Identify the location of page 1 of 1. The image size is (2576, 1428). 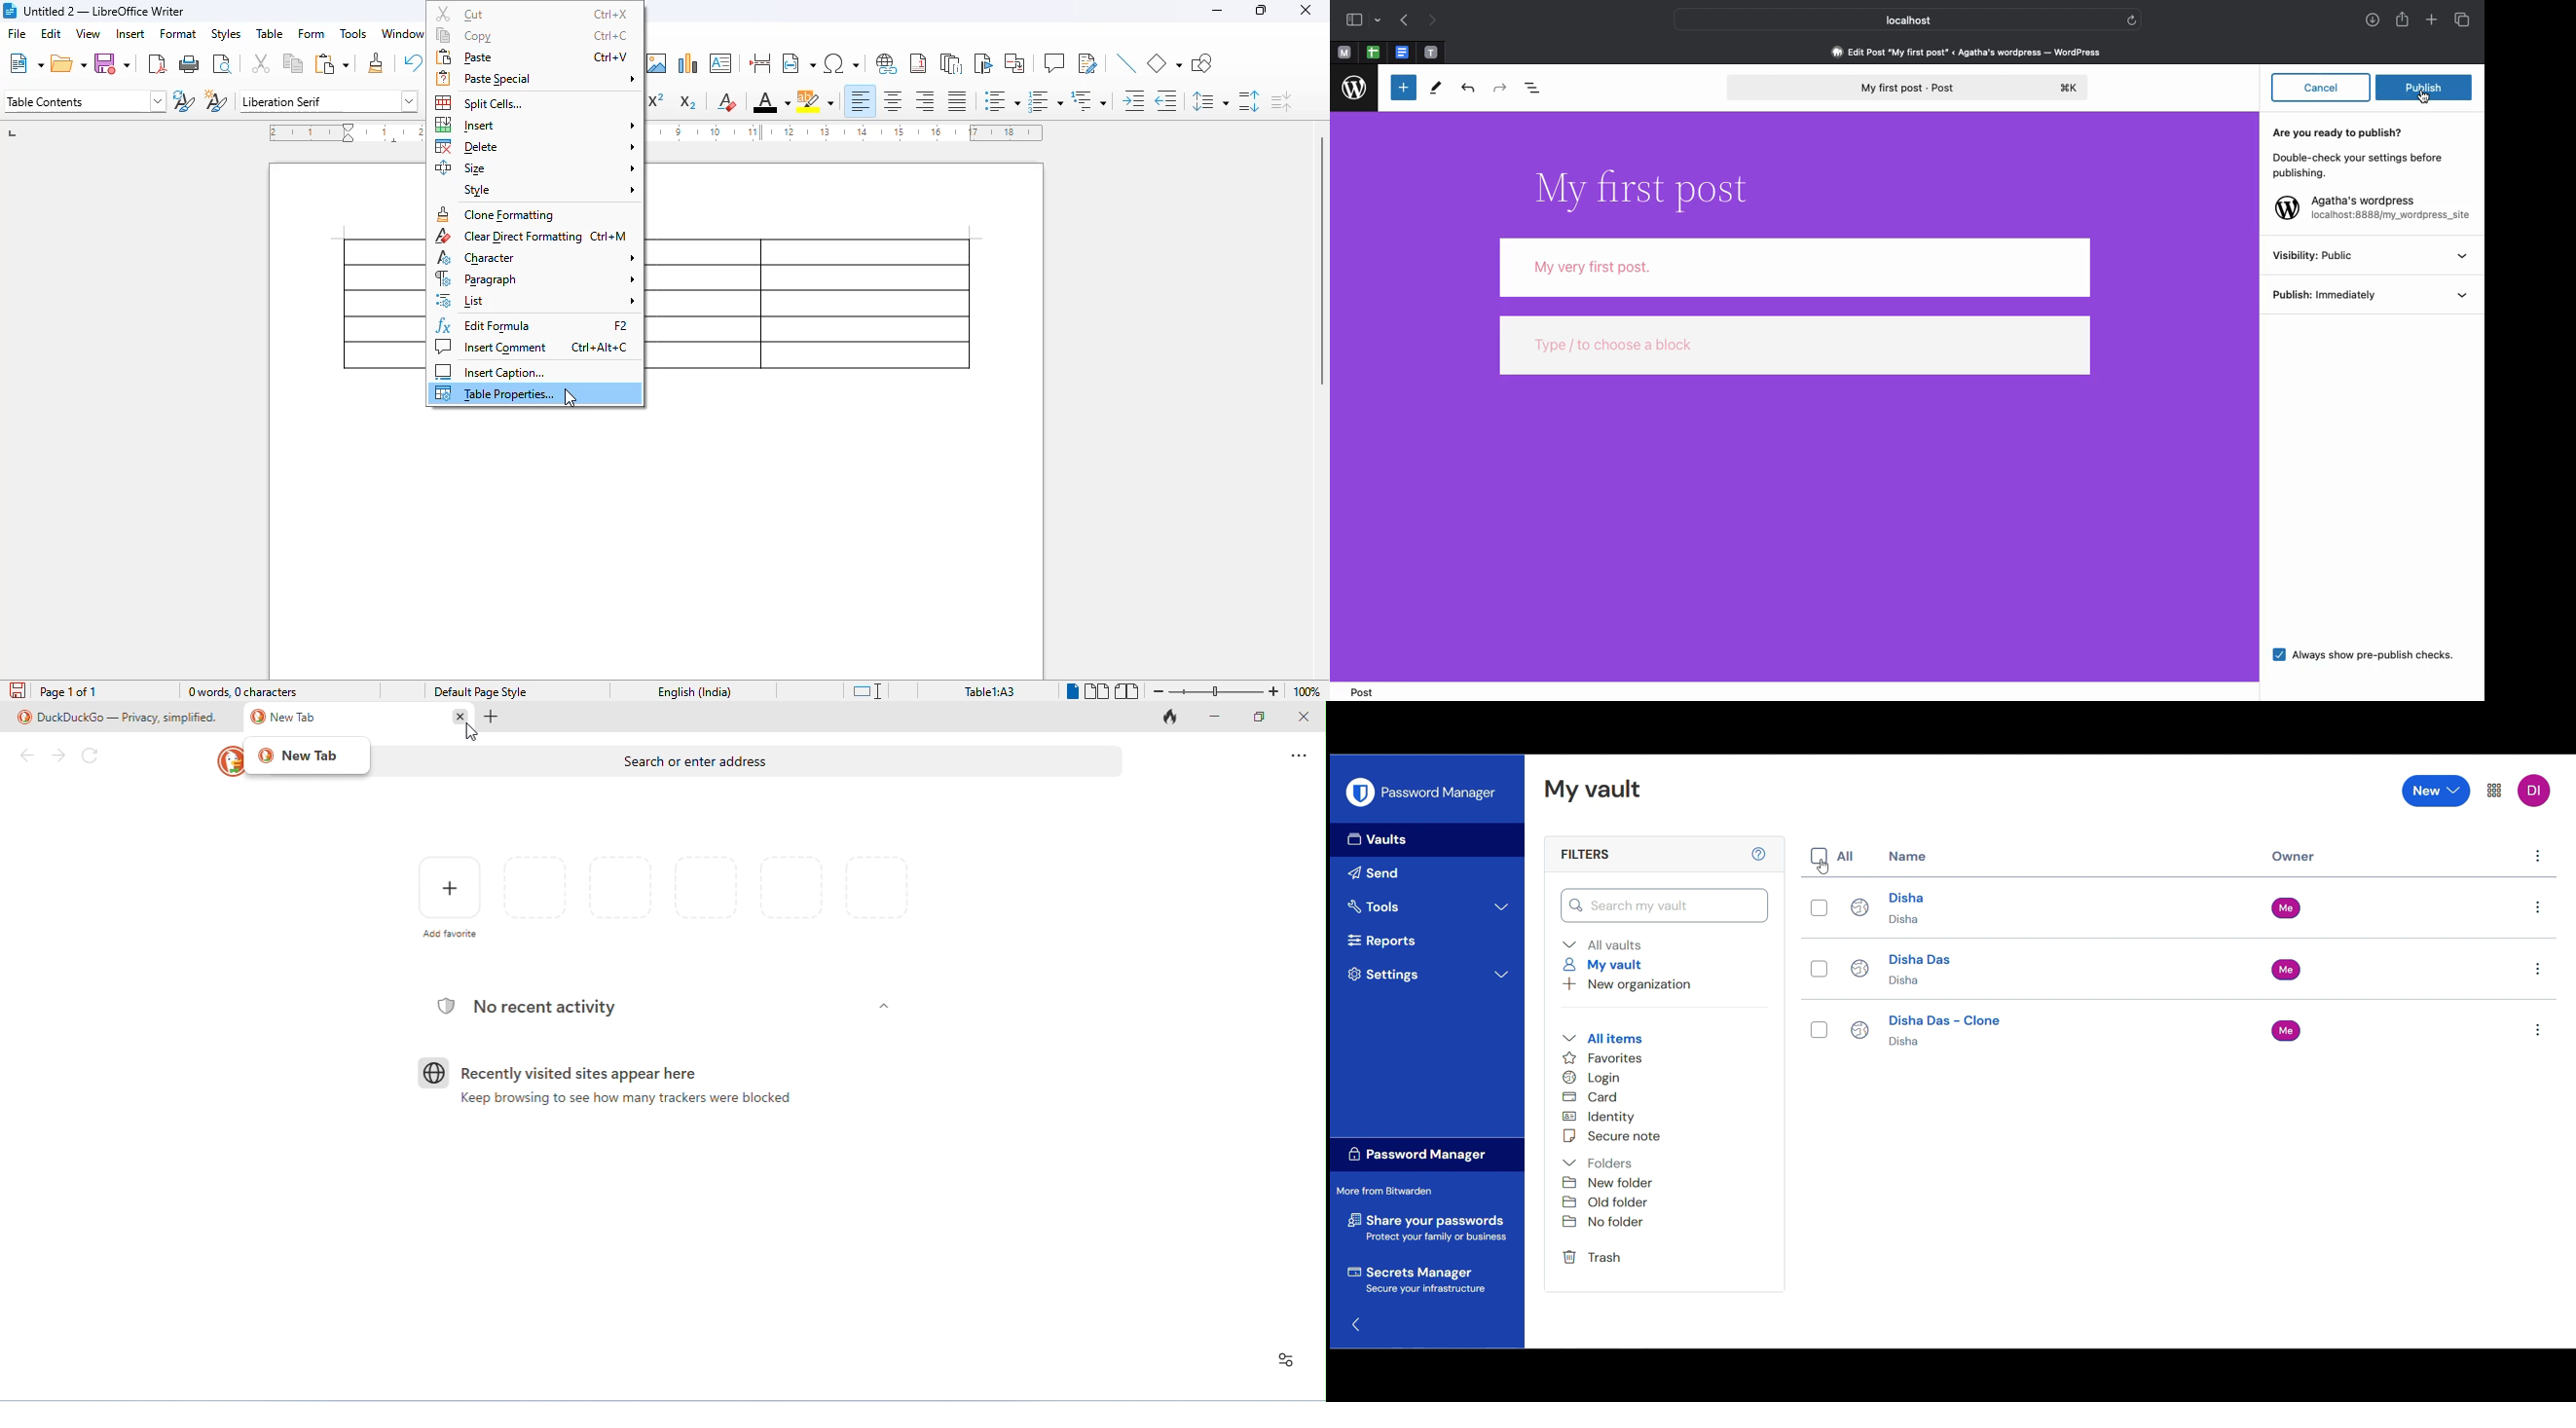
(68, 692).